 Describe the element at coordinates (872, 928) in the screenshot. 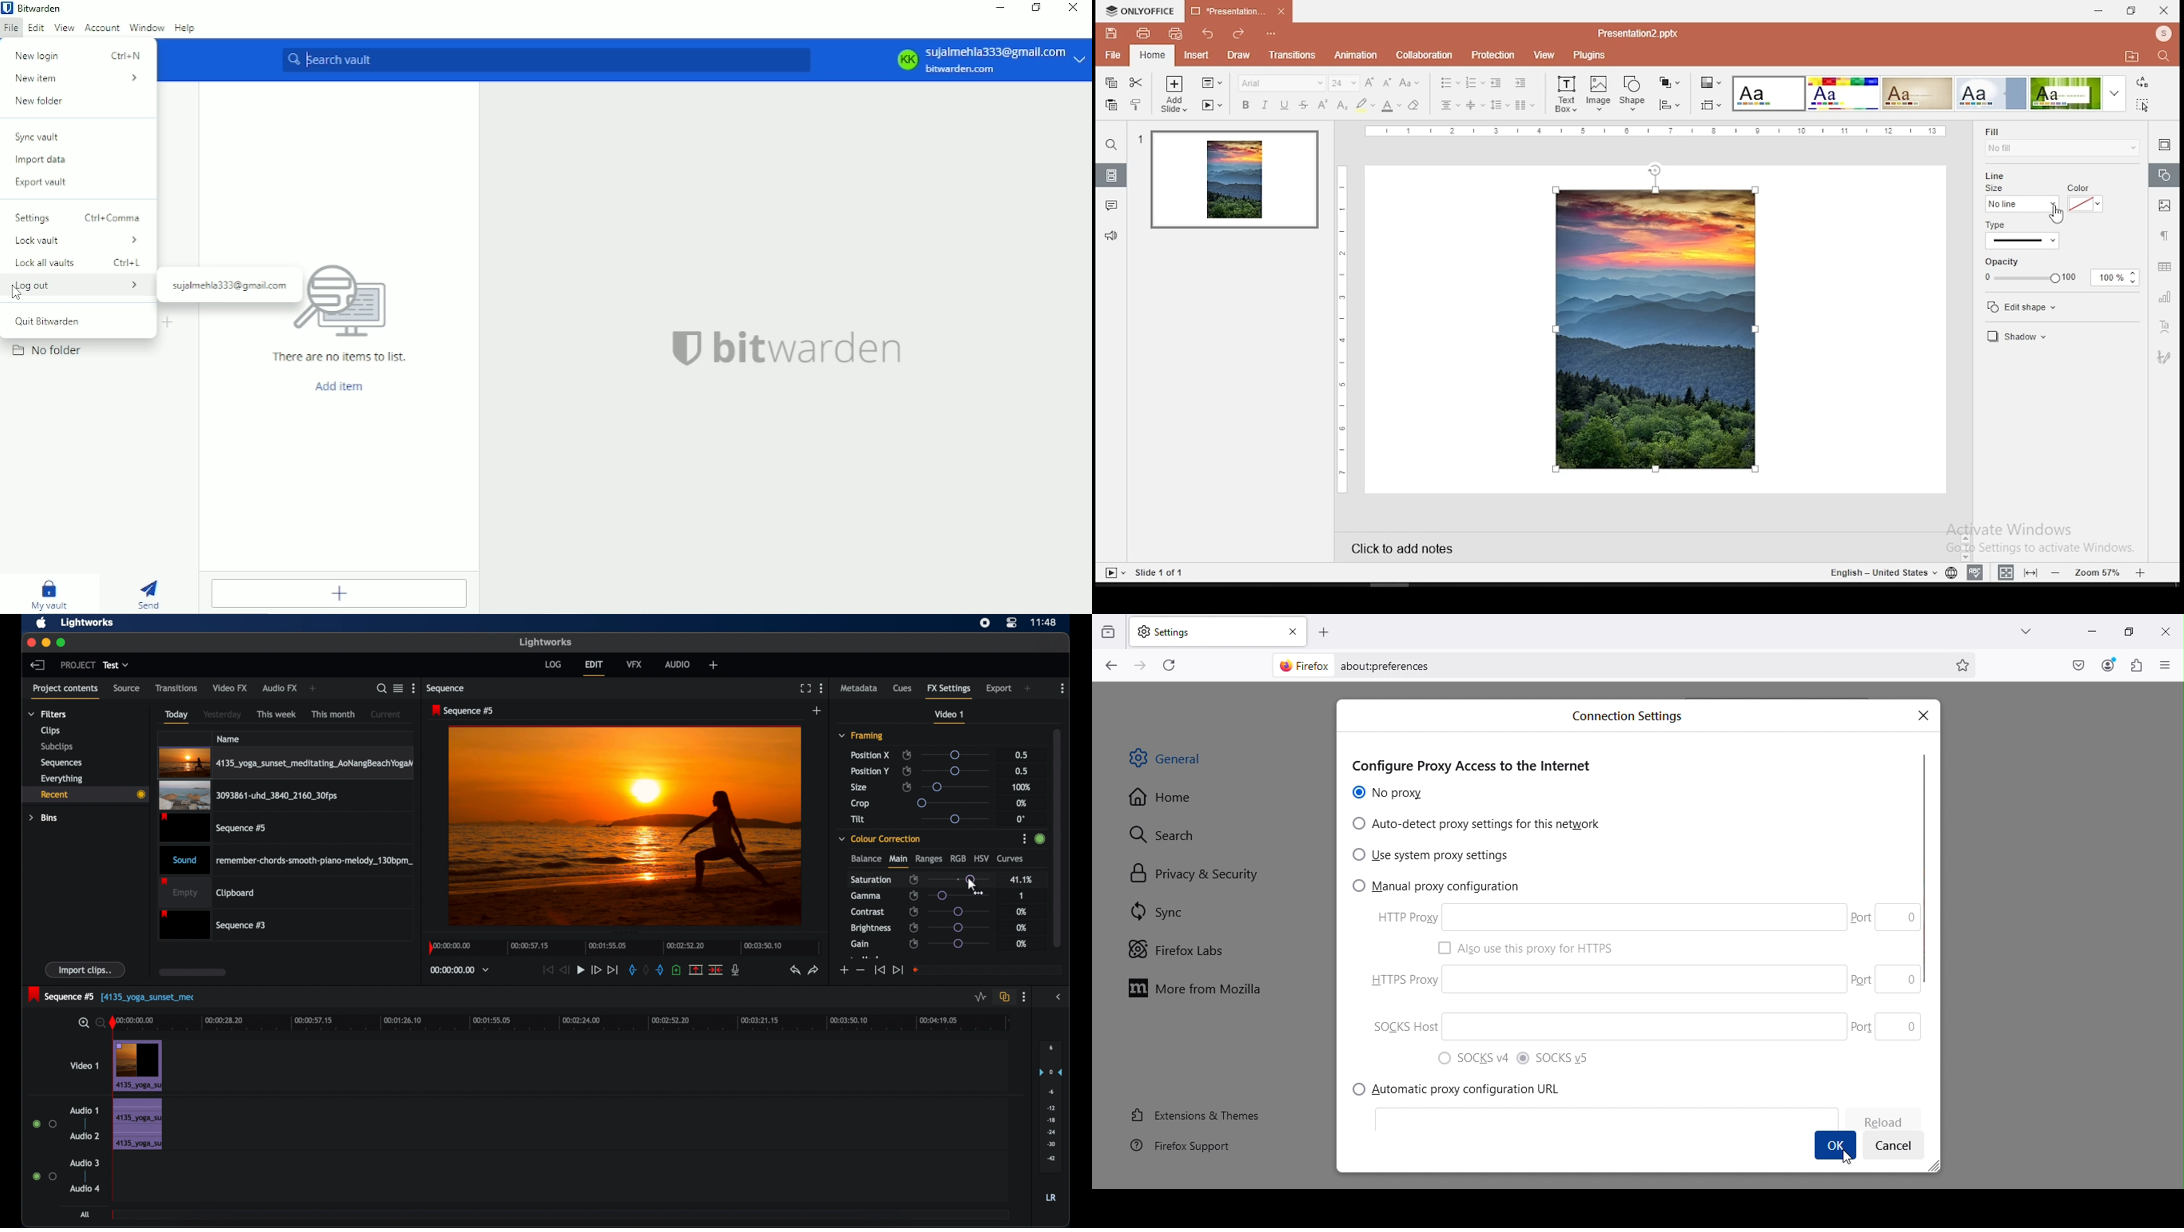

I see `brightness` at that location.